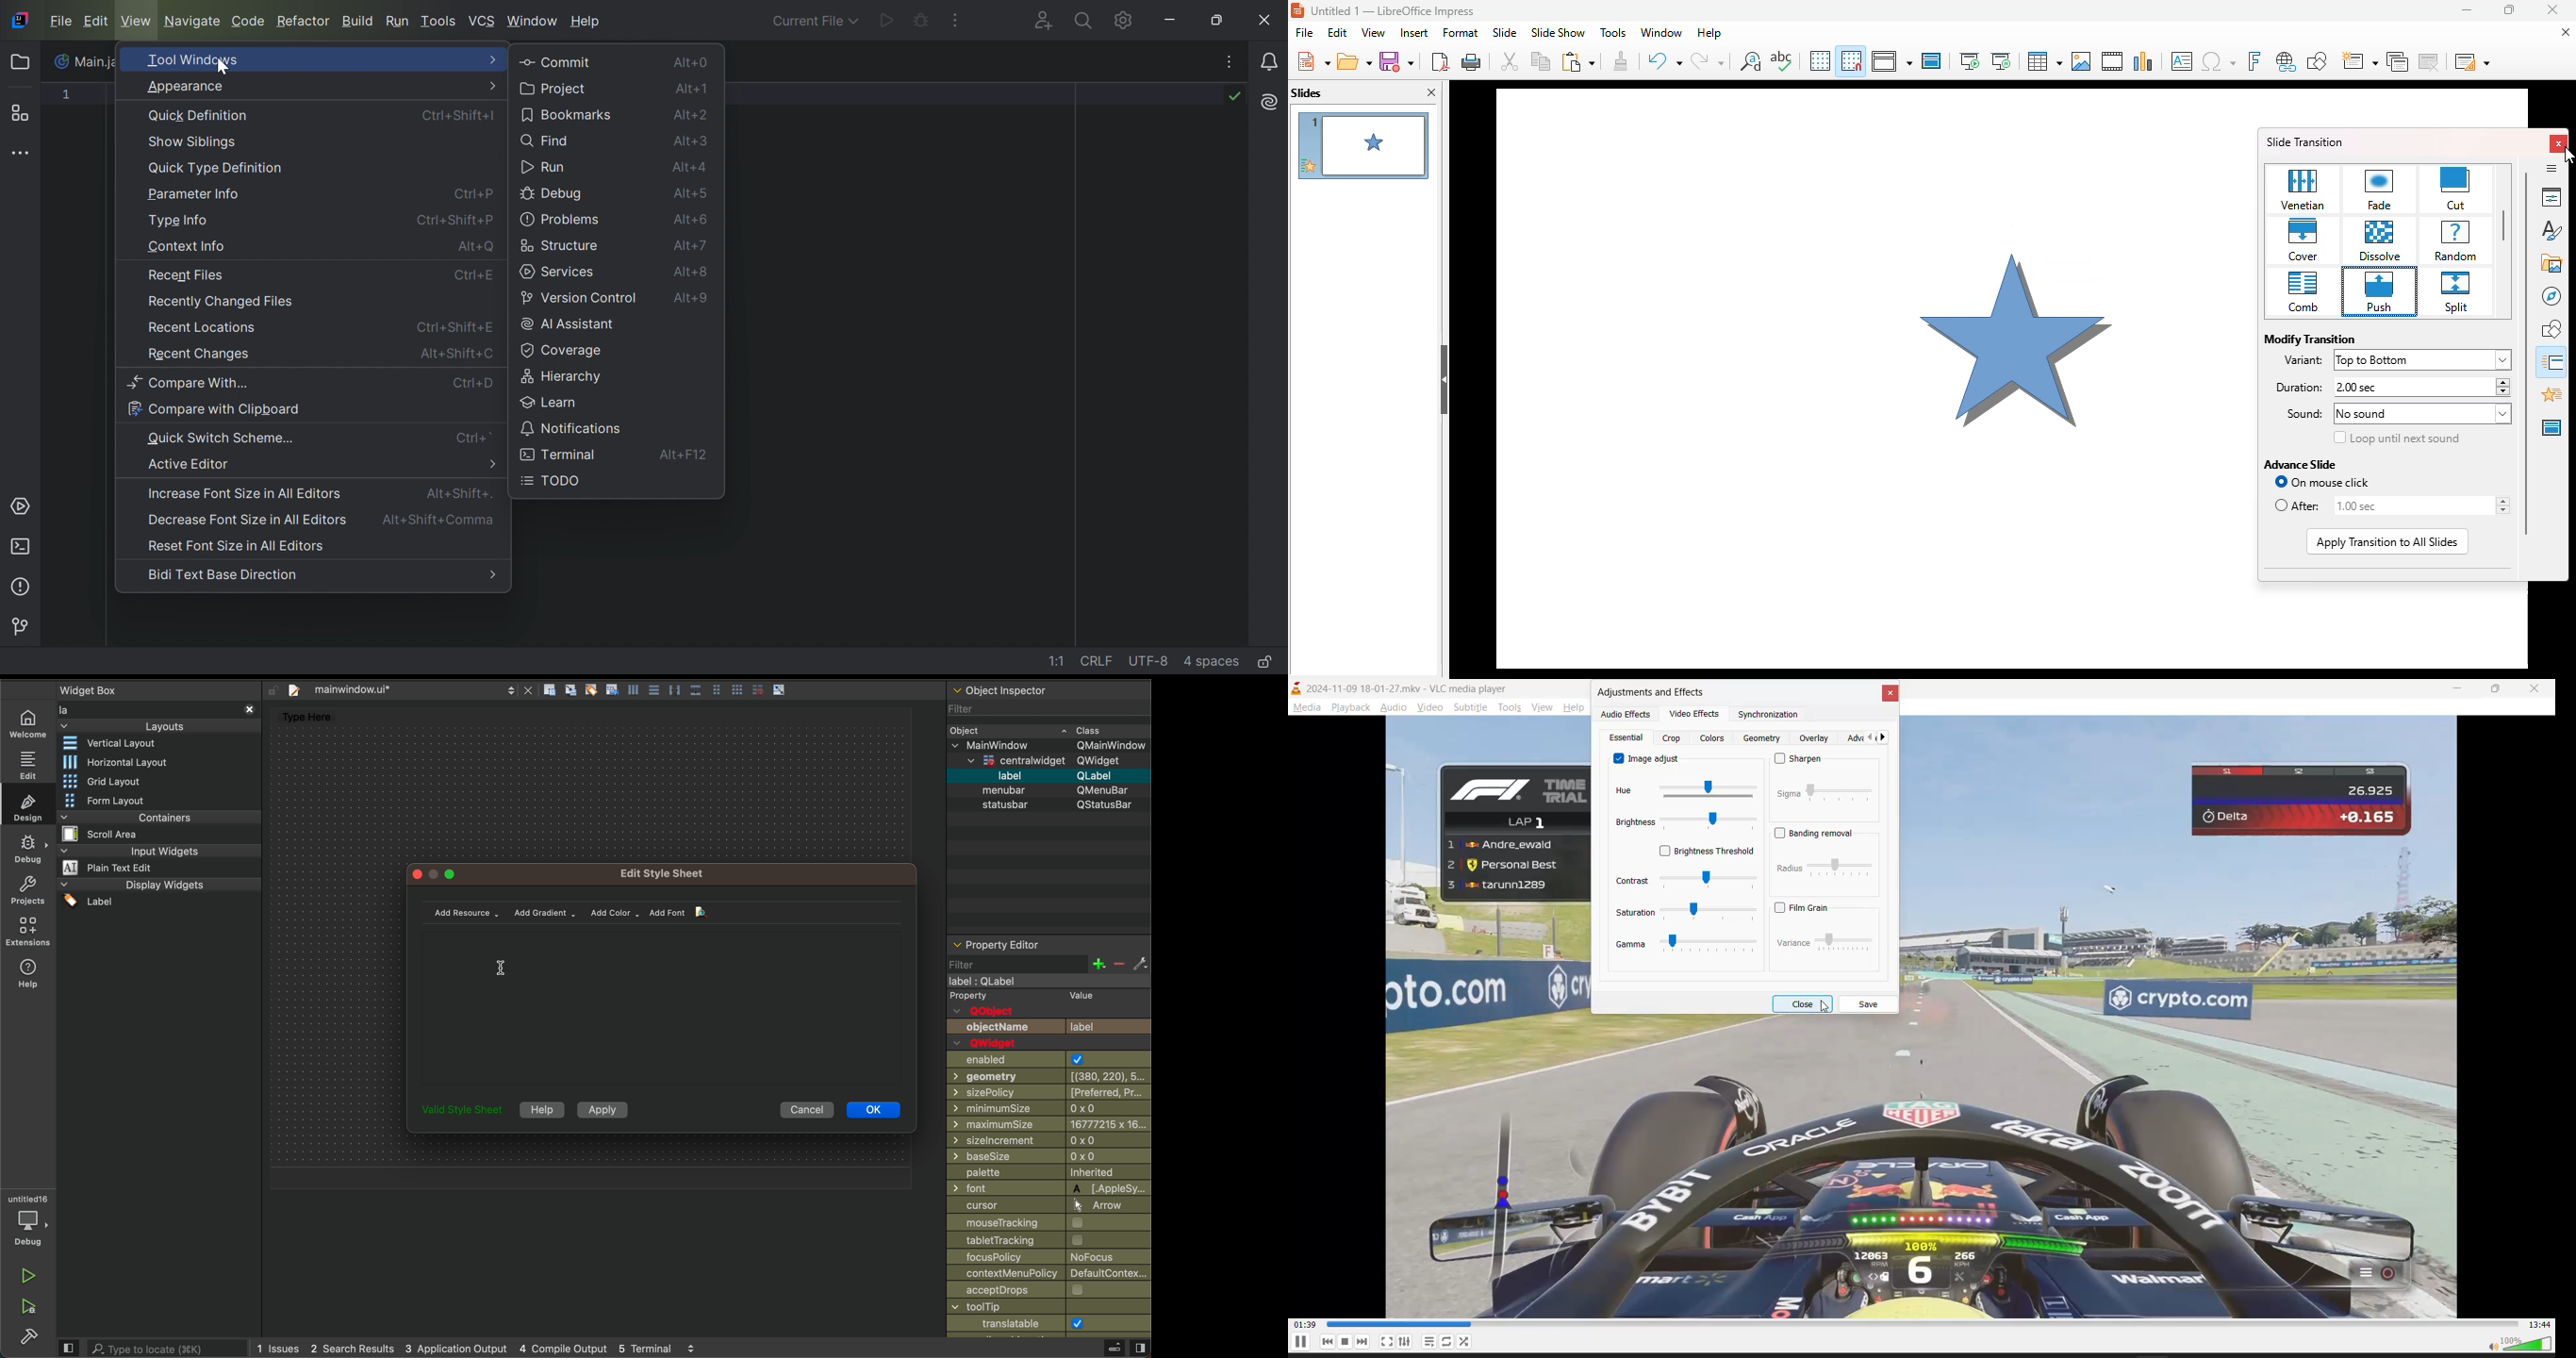 The width and height of the screenshot is (2576, 1372). I want to click on editor, so click(662, 1005).